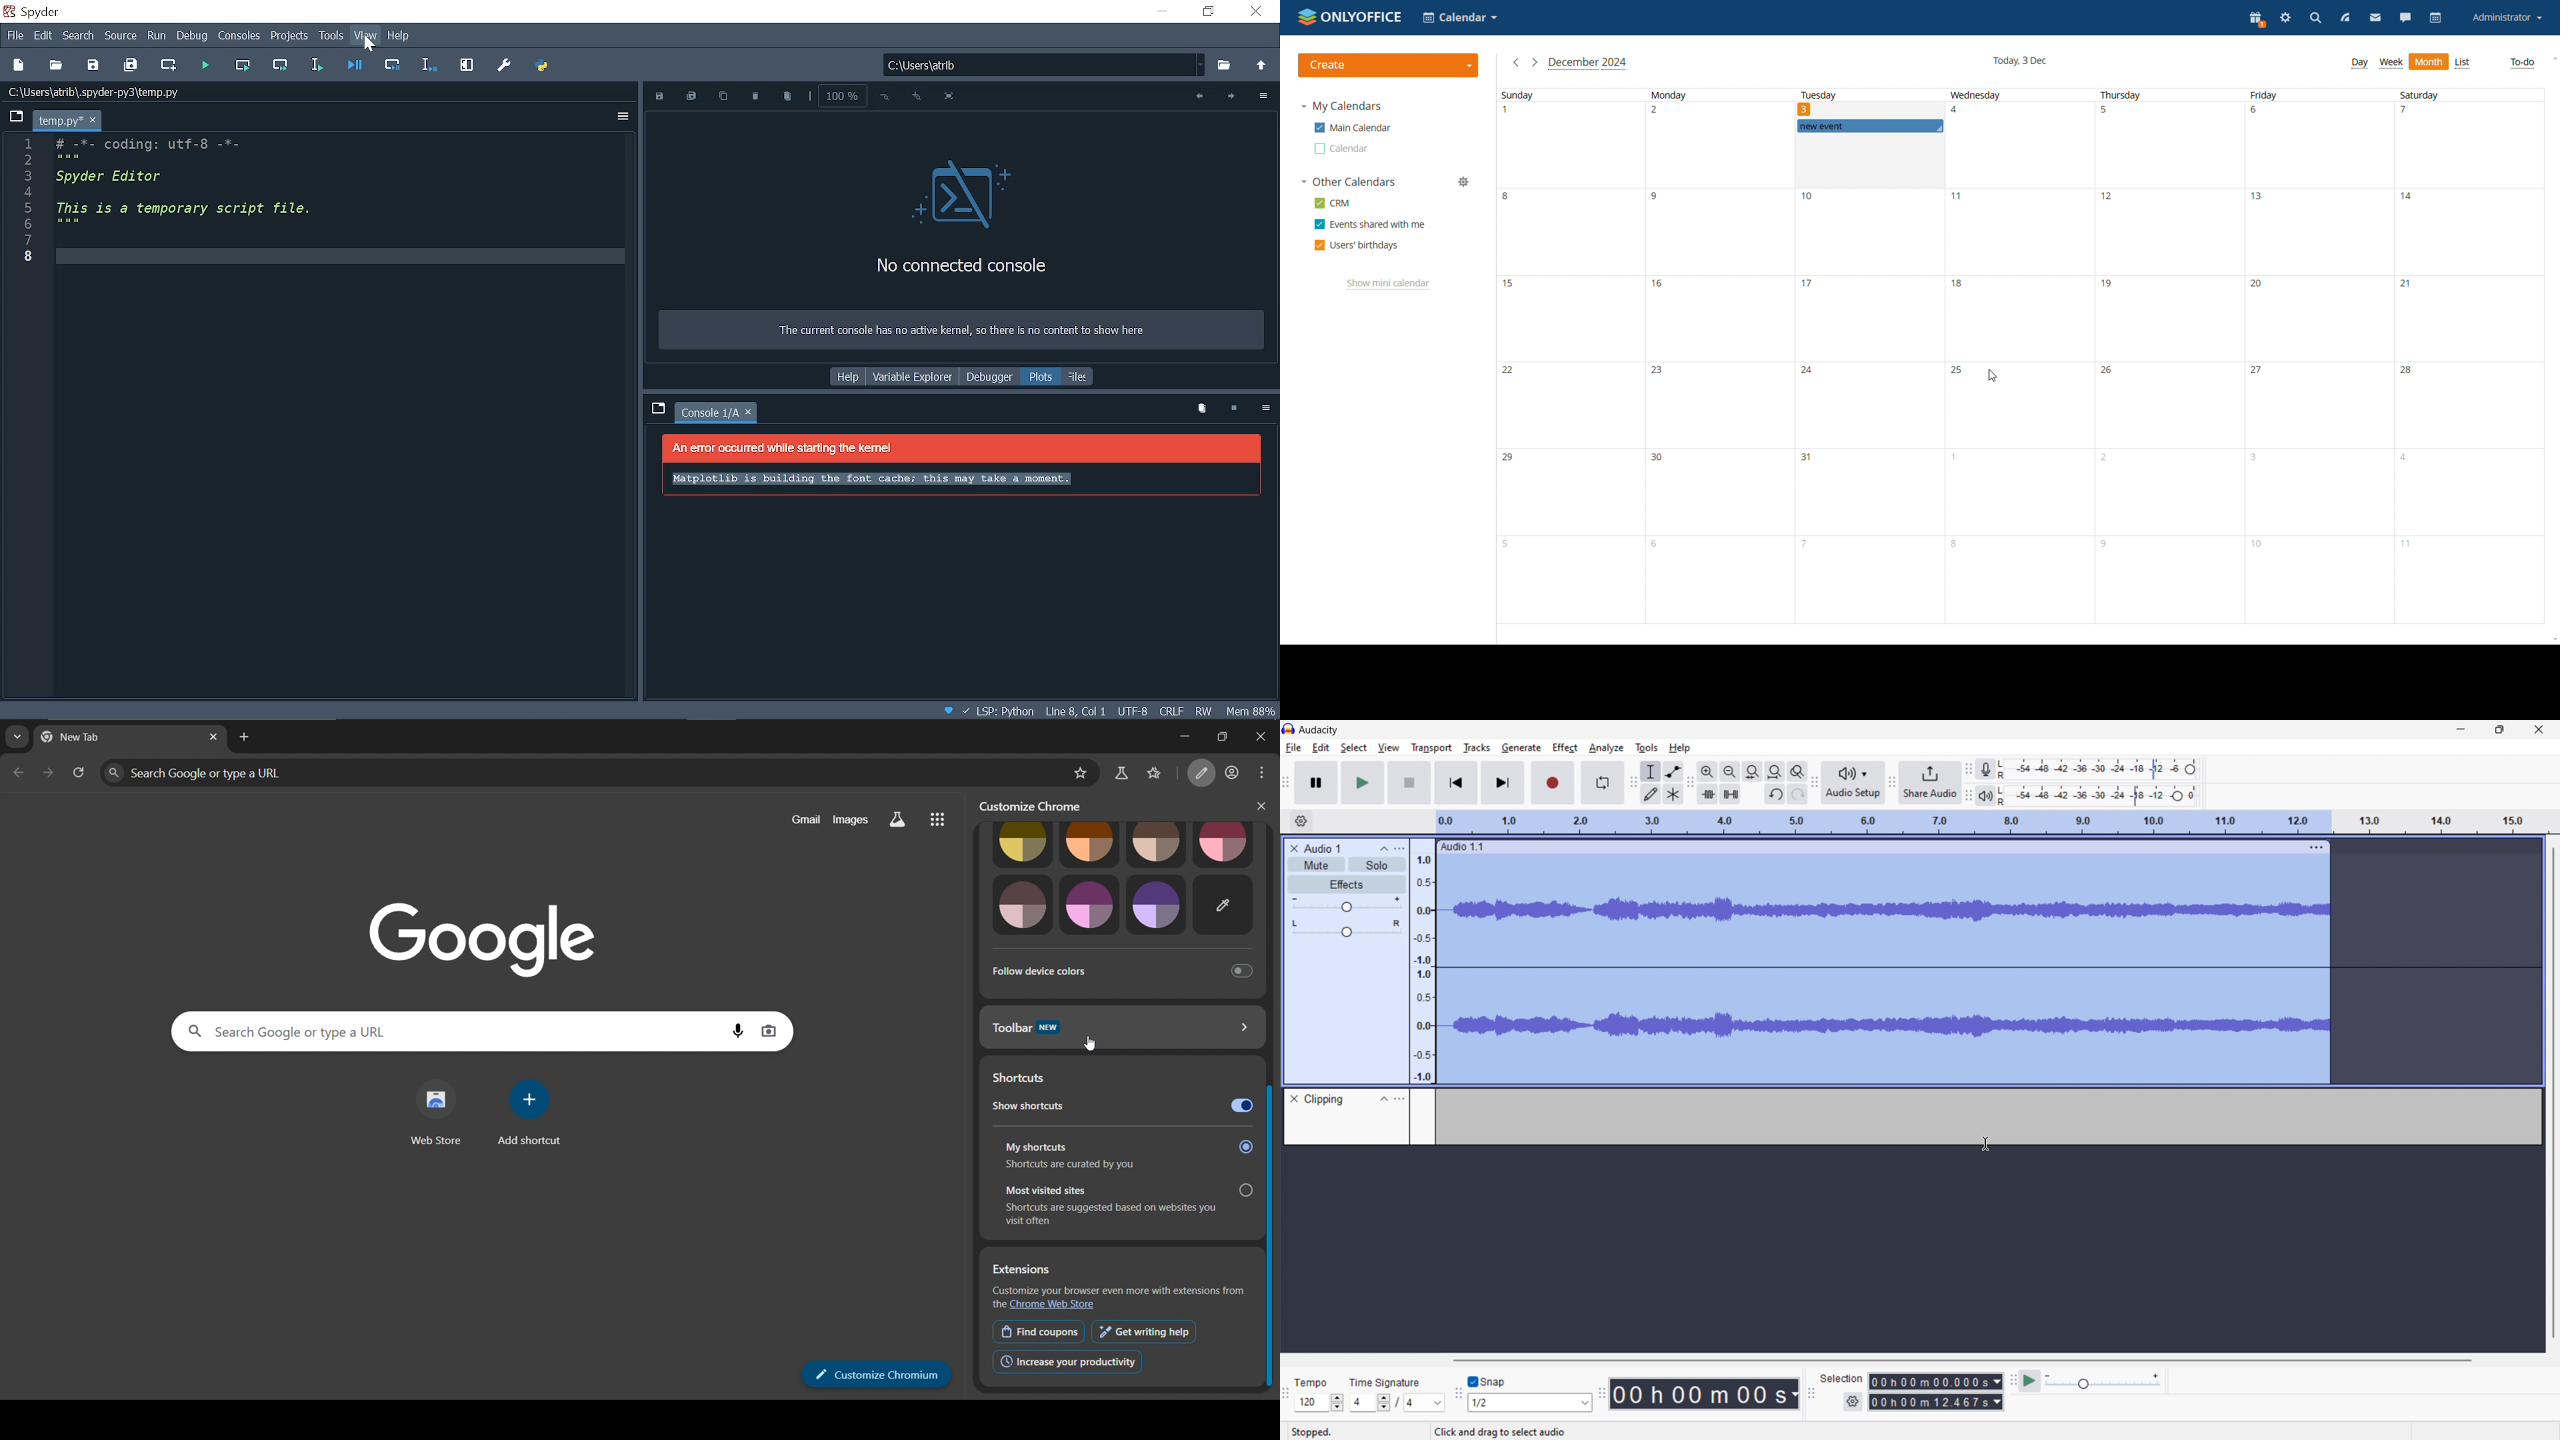 The height and width of the screenshot is (1456, 2576). What do you see at coordinates (960, 236) in the screenshot?
I see `Space for displaying consoles` at bounding box center [960, 236].